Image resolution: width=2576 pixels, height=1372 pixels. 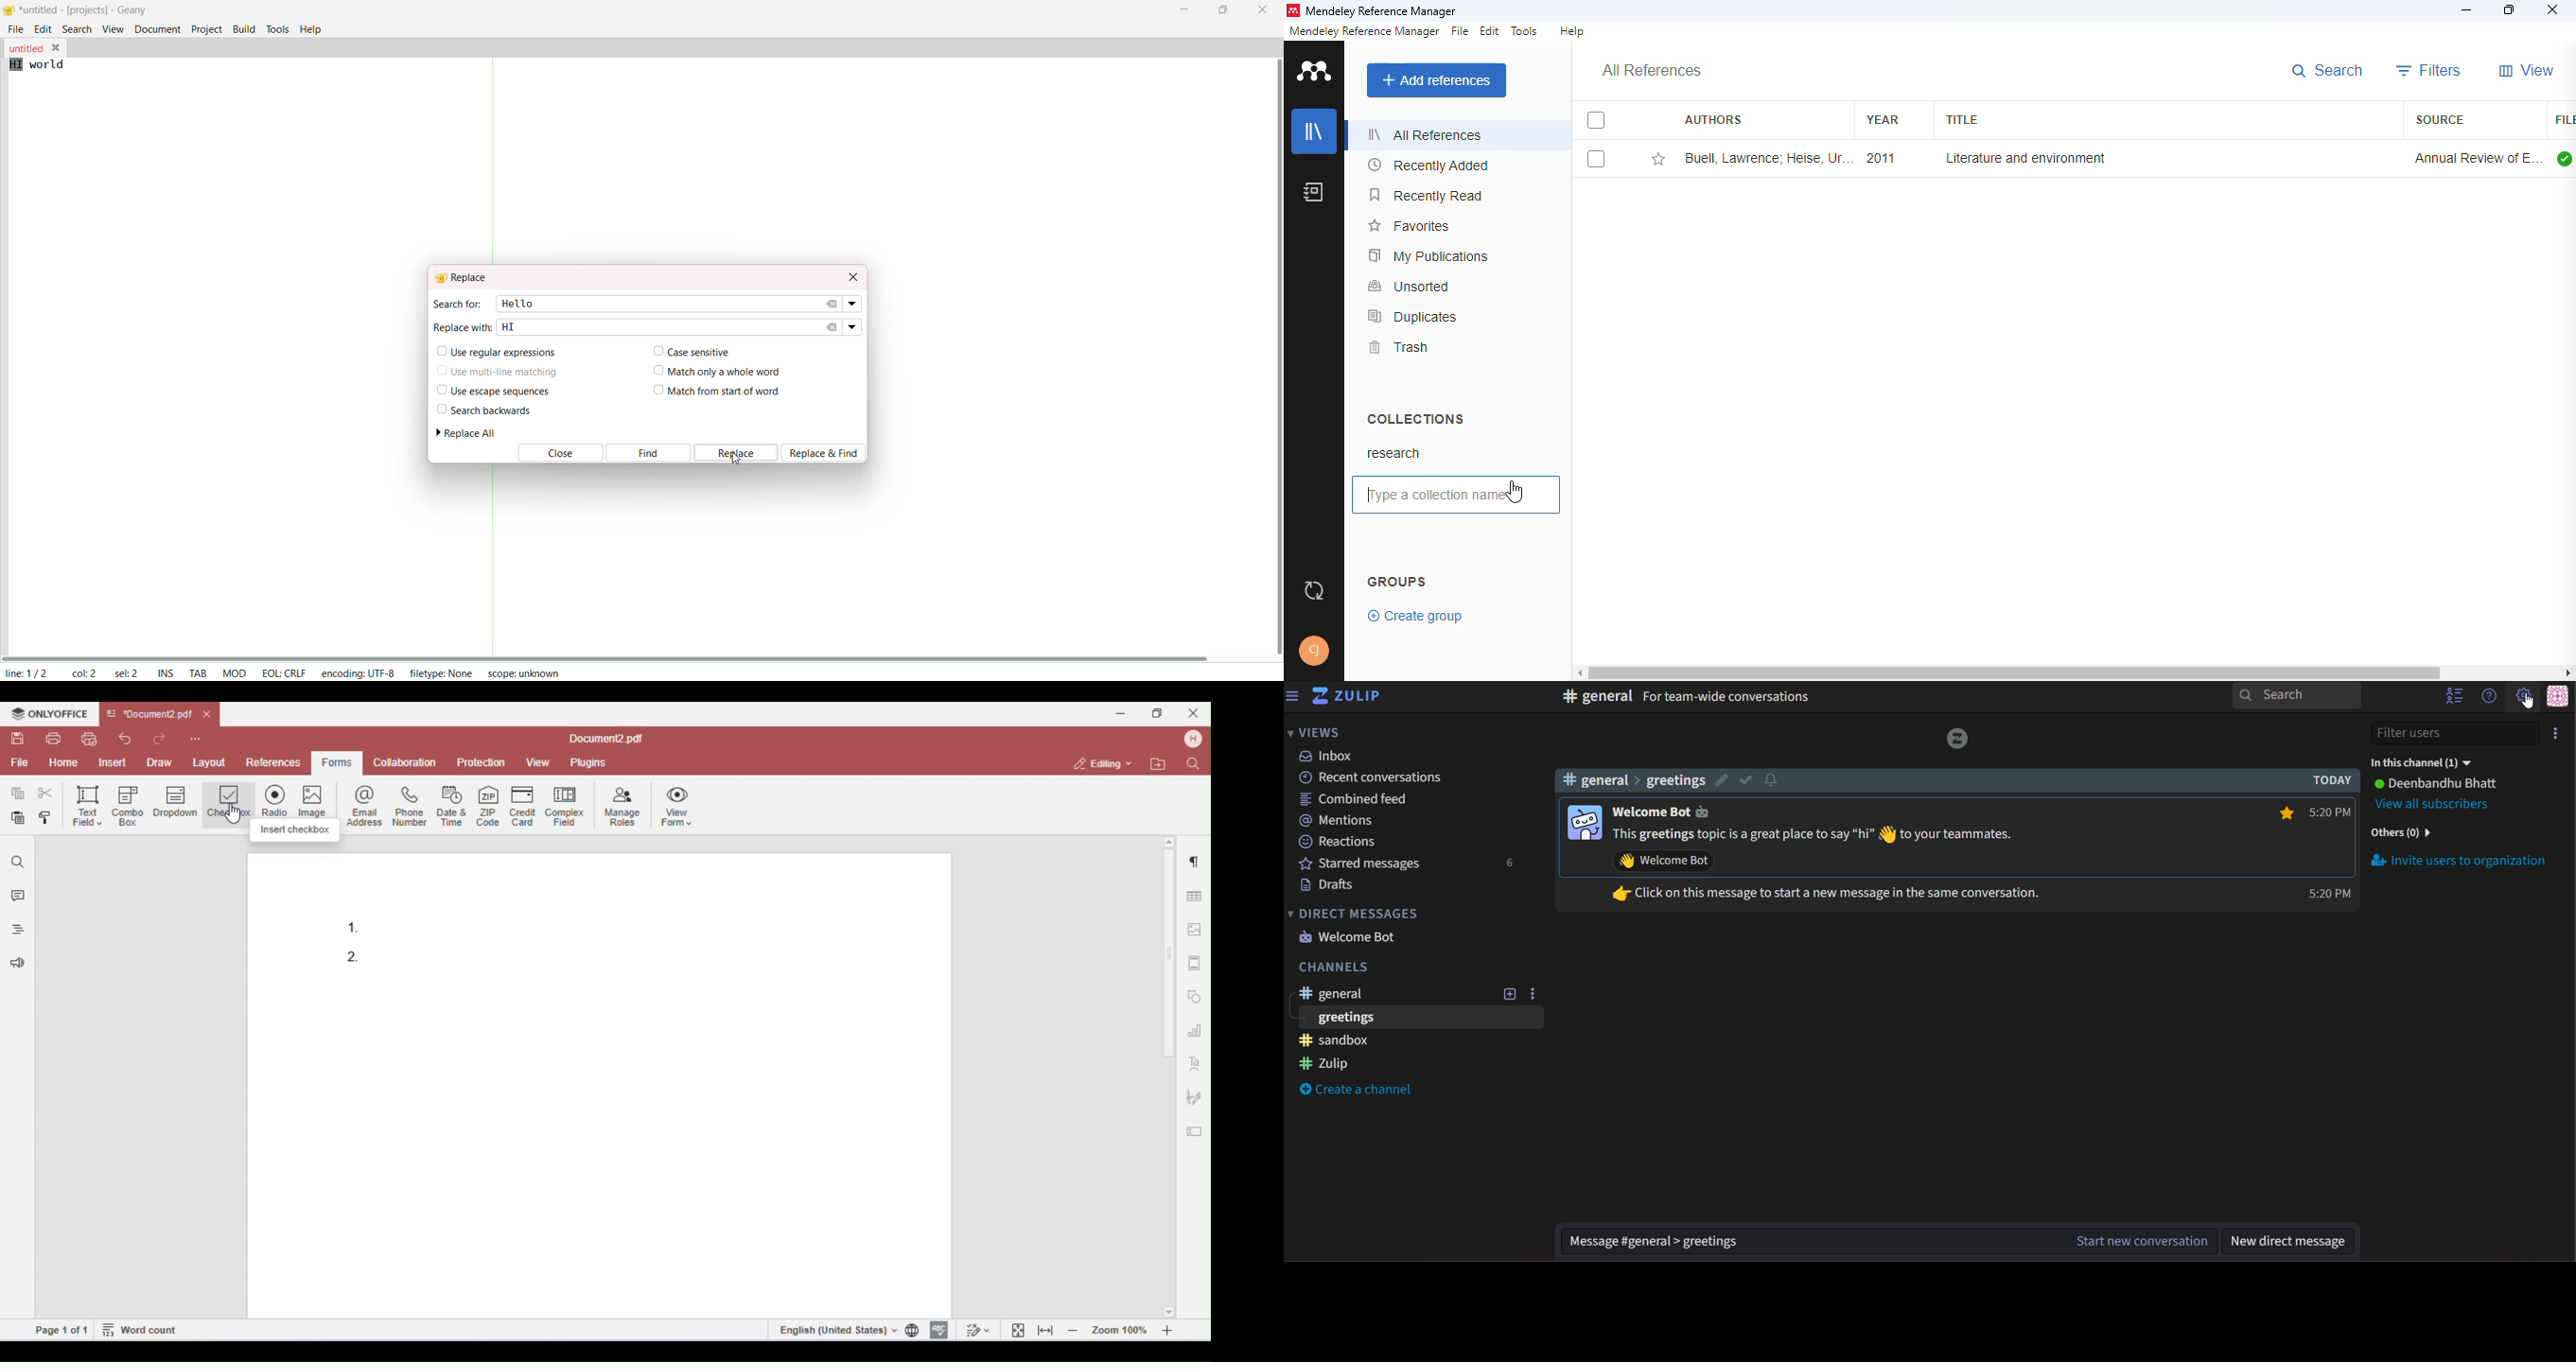 What do you see at coordinates (1428, 165) in the screenshot?
I see `recently added` at bounding box center [1428, 165].